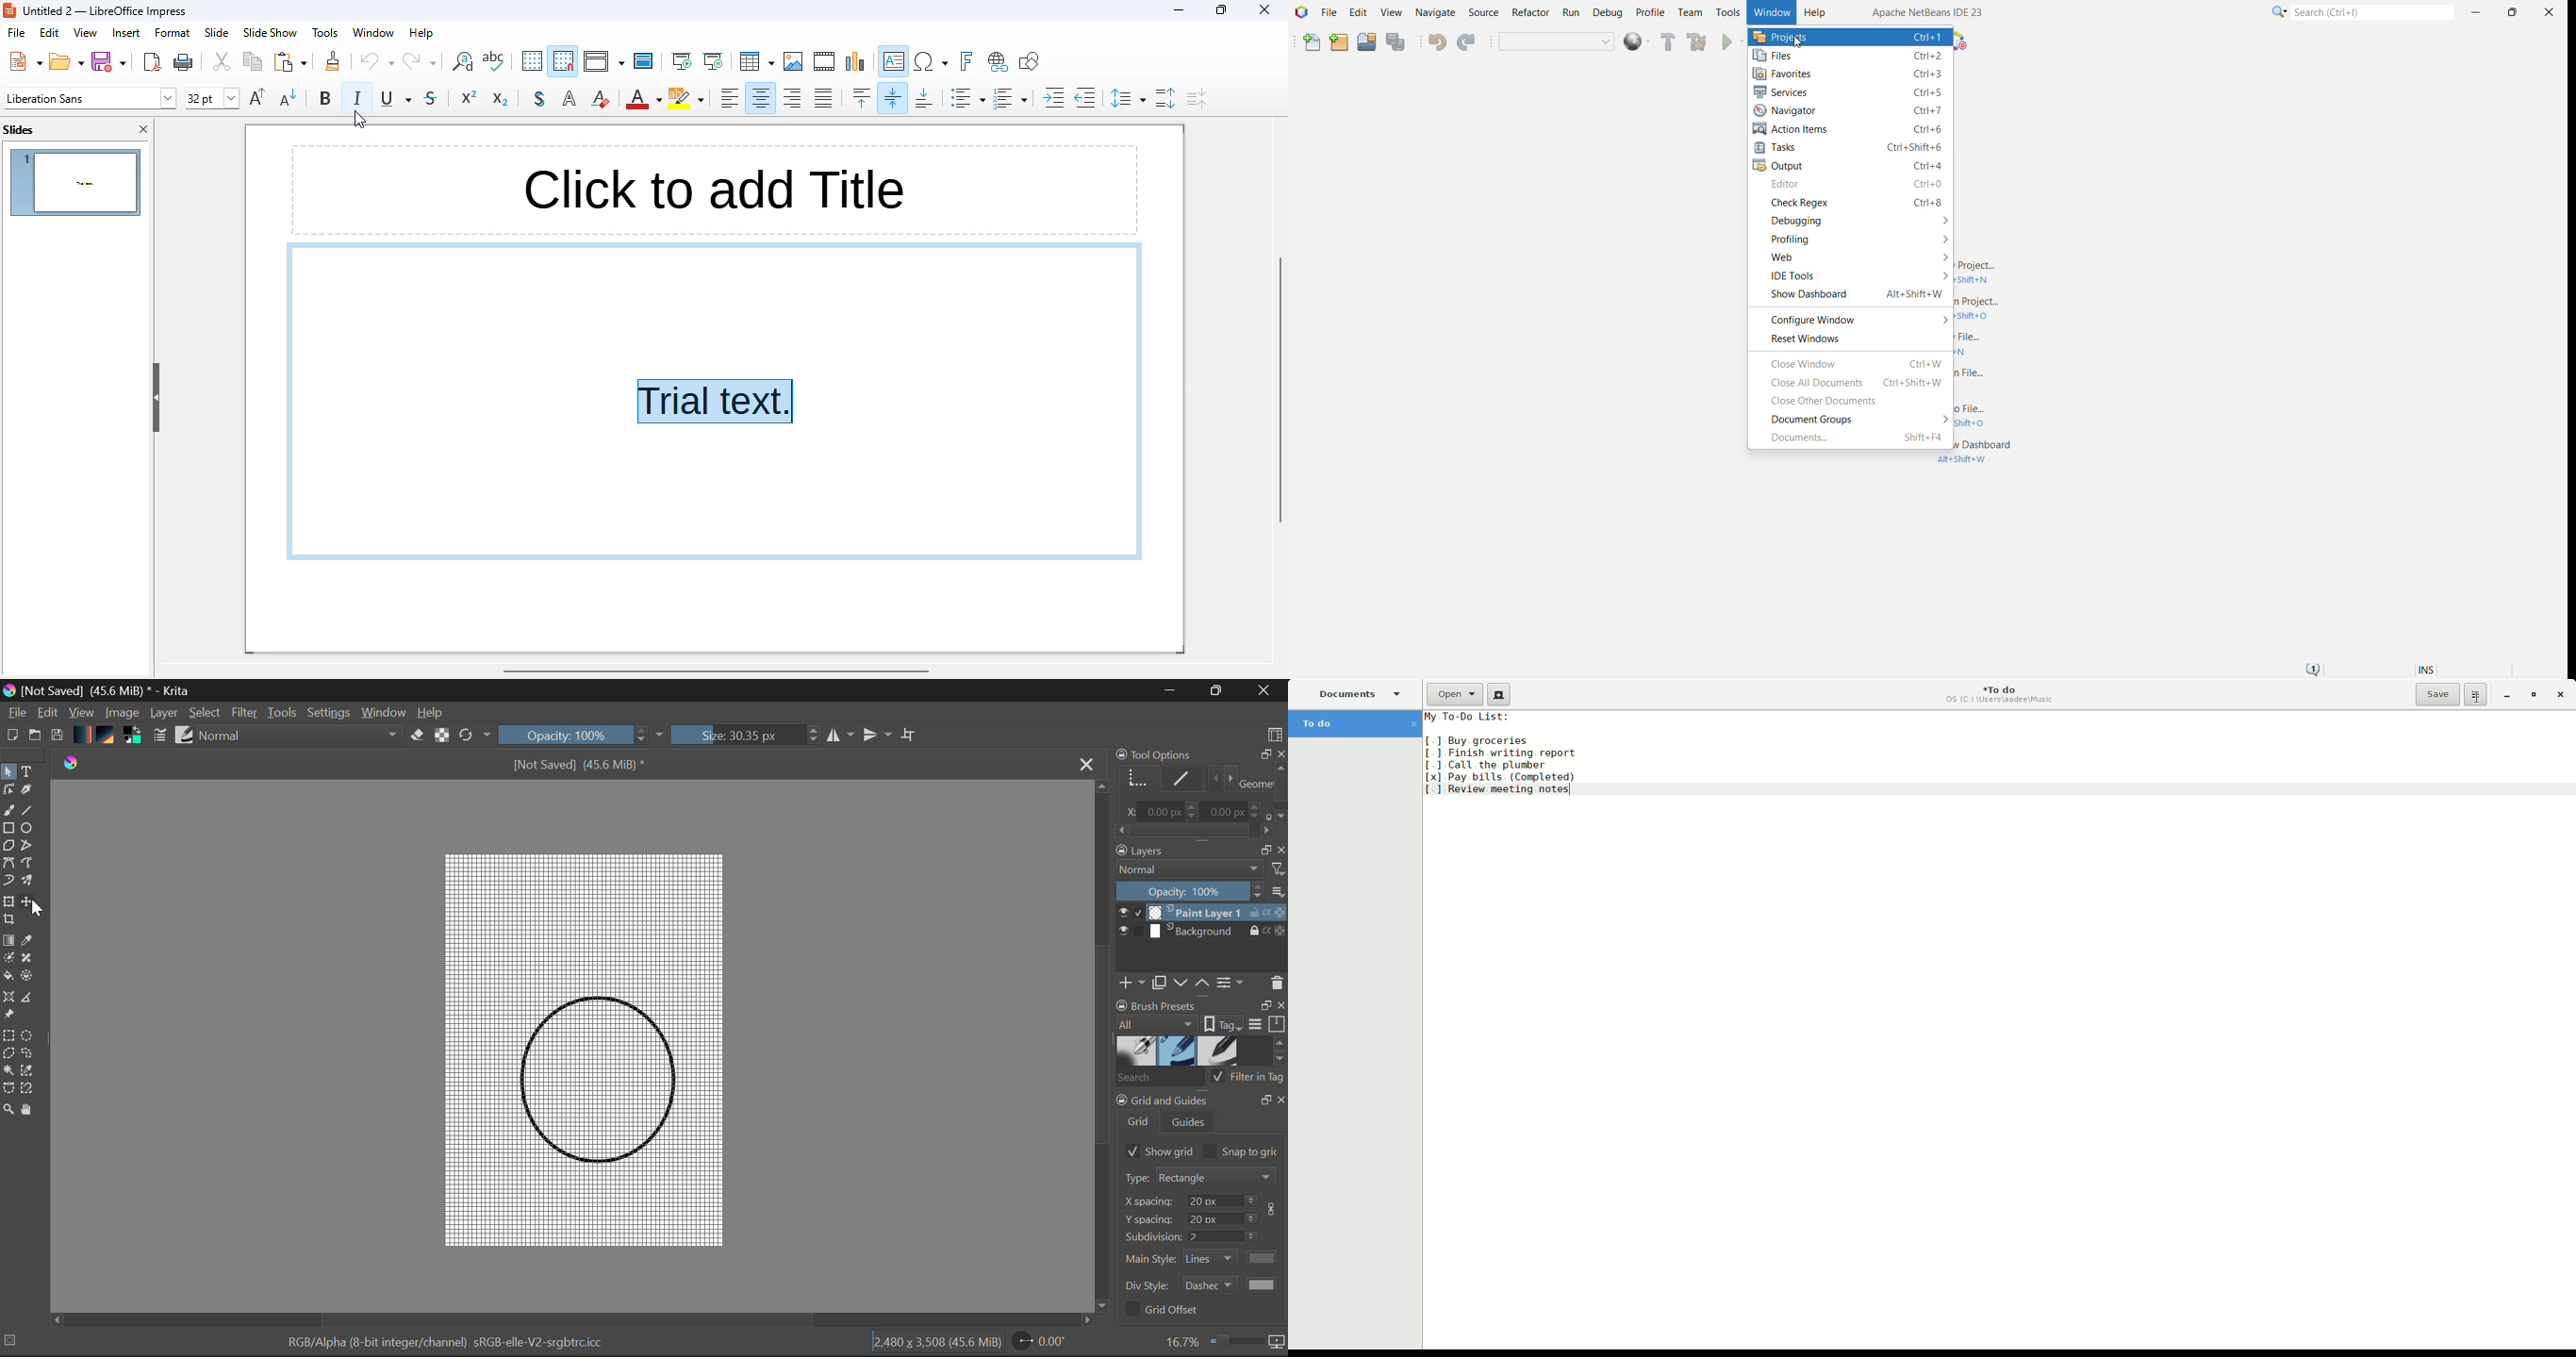 This screenshot has width=2576, height=1372. Describe the element at coordinates (74, 182) in the screenshot. I see `slide 1` at that location.